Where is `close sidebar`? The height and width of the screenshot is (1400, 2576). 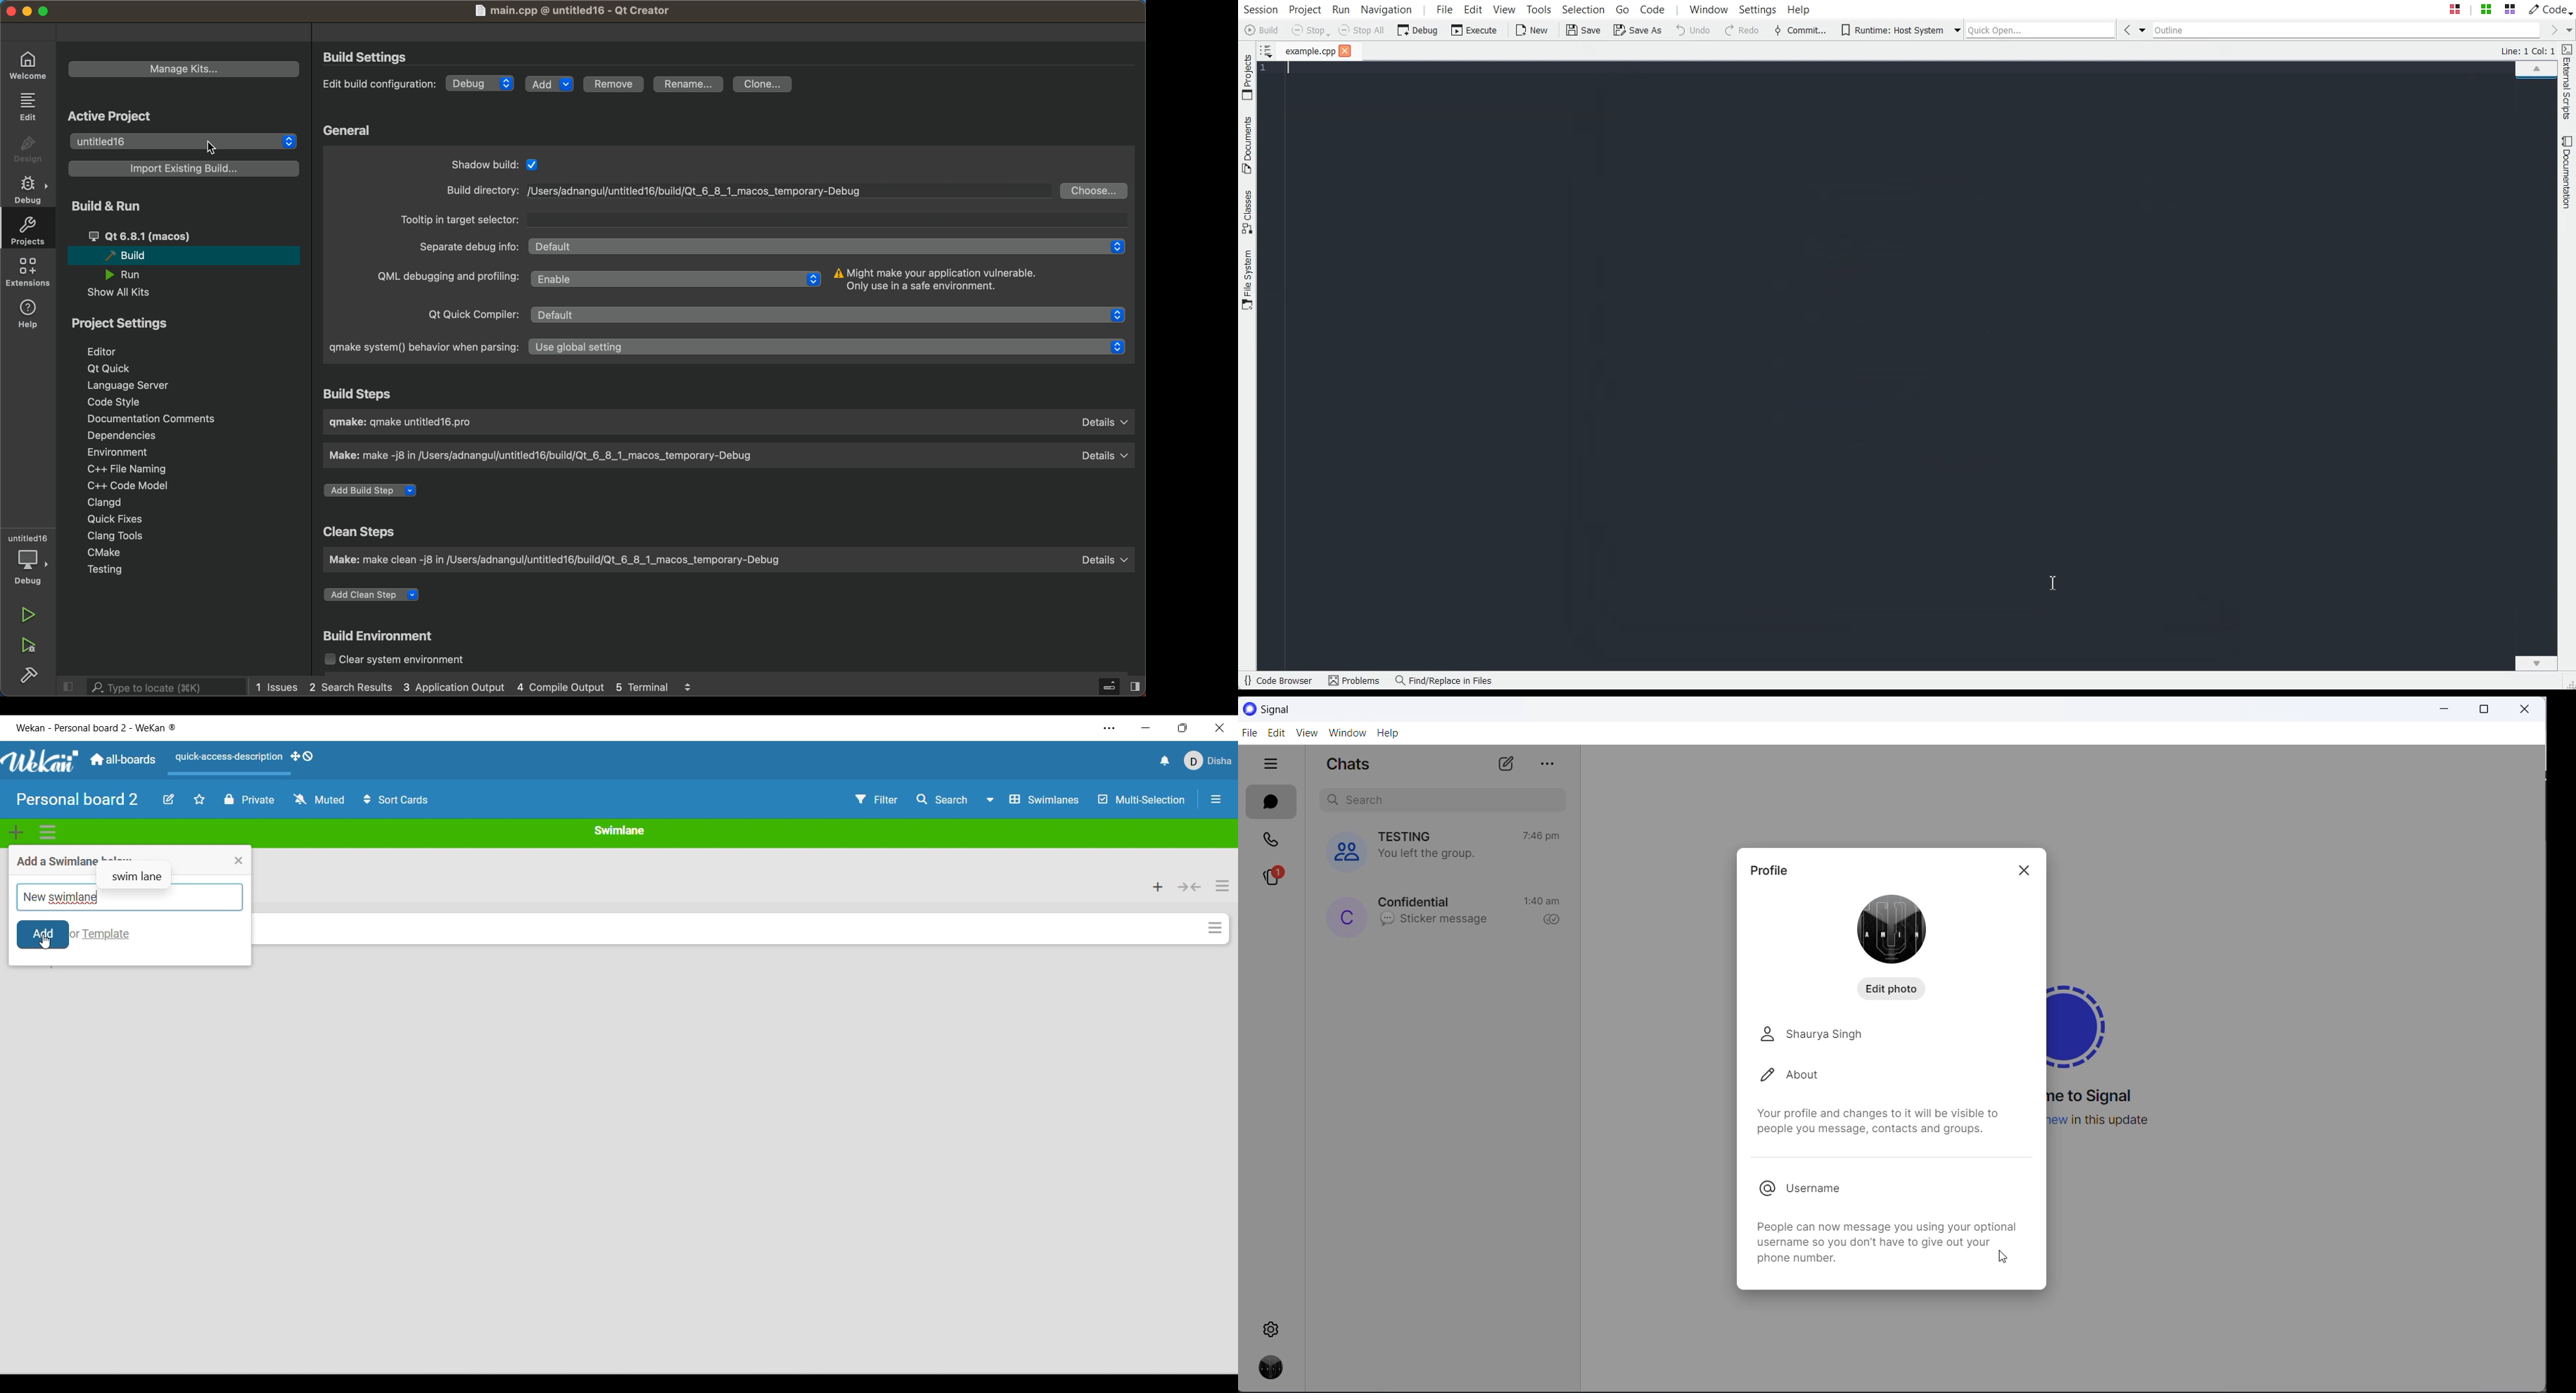 close sidebar is located at coordinates (1107, 684).